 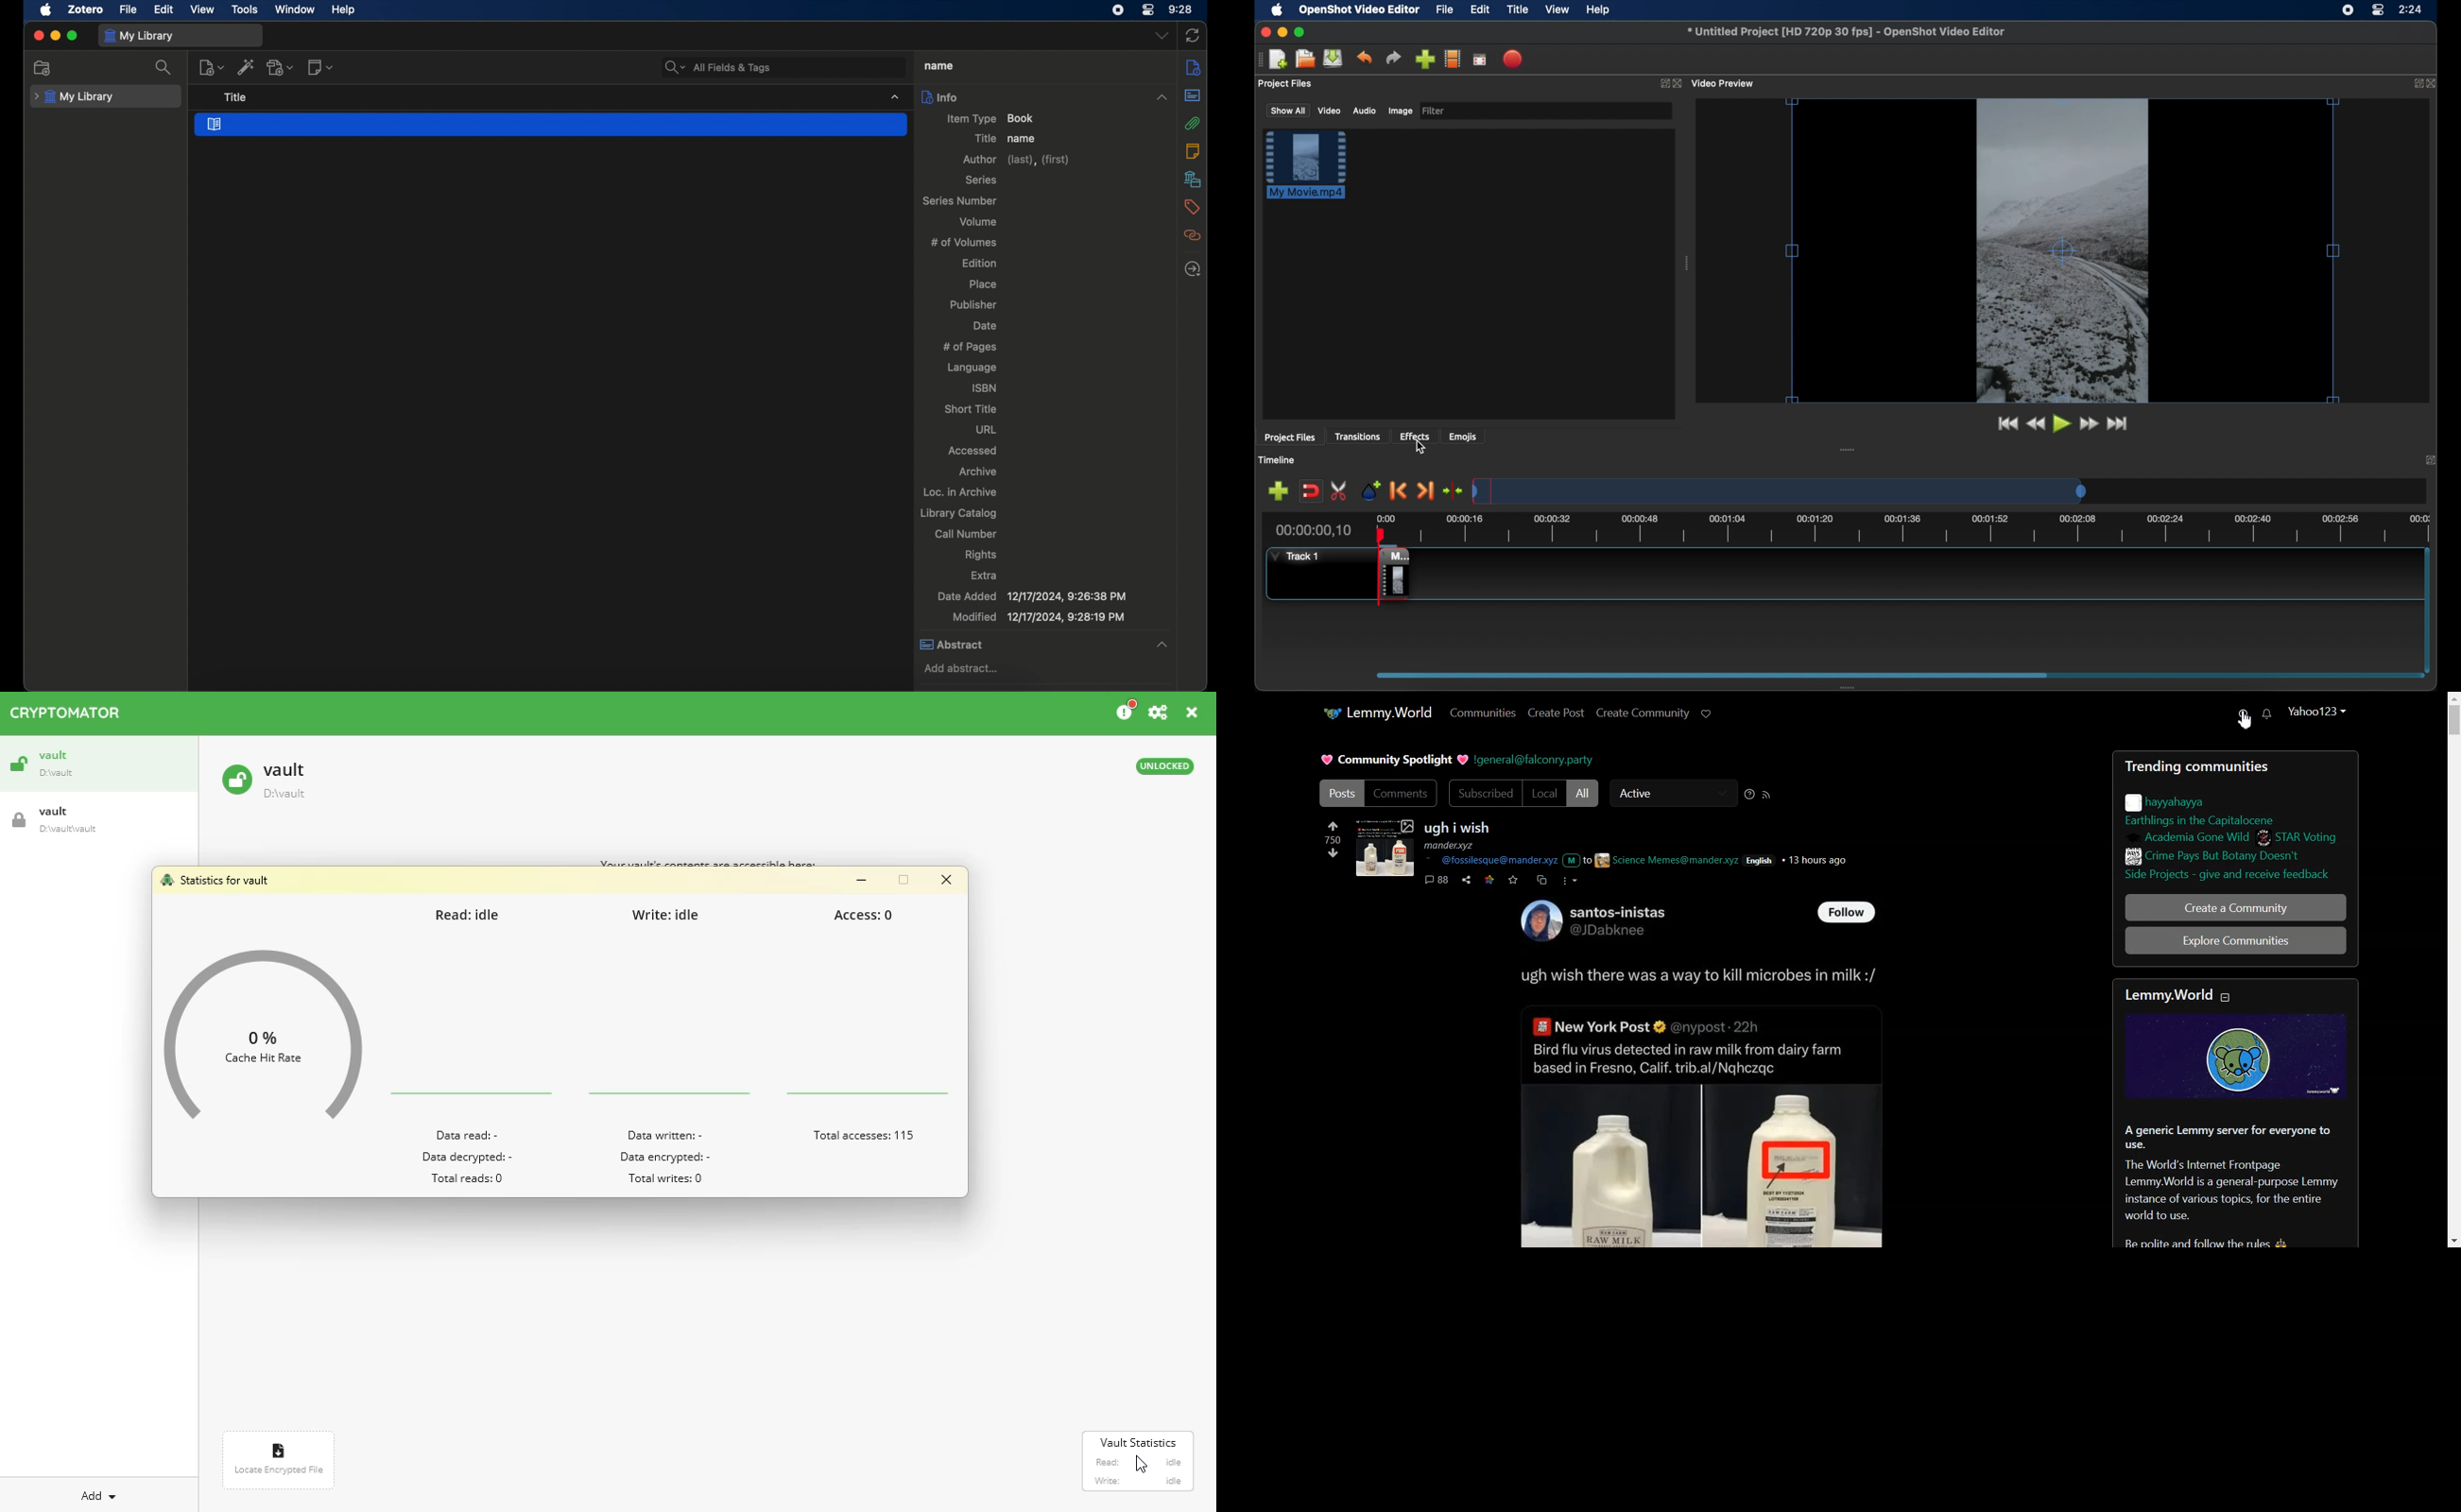 I want to click on date, so click(x=985, y=325).